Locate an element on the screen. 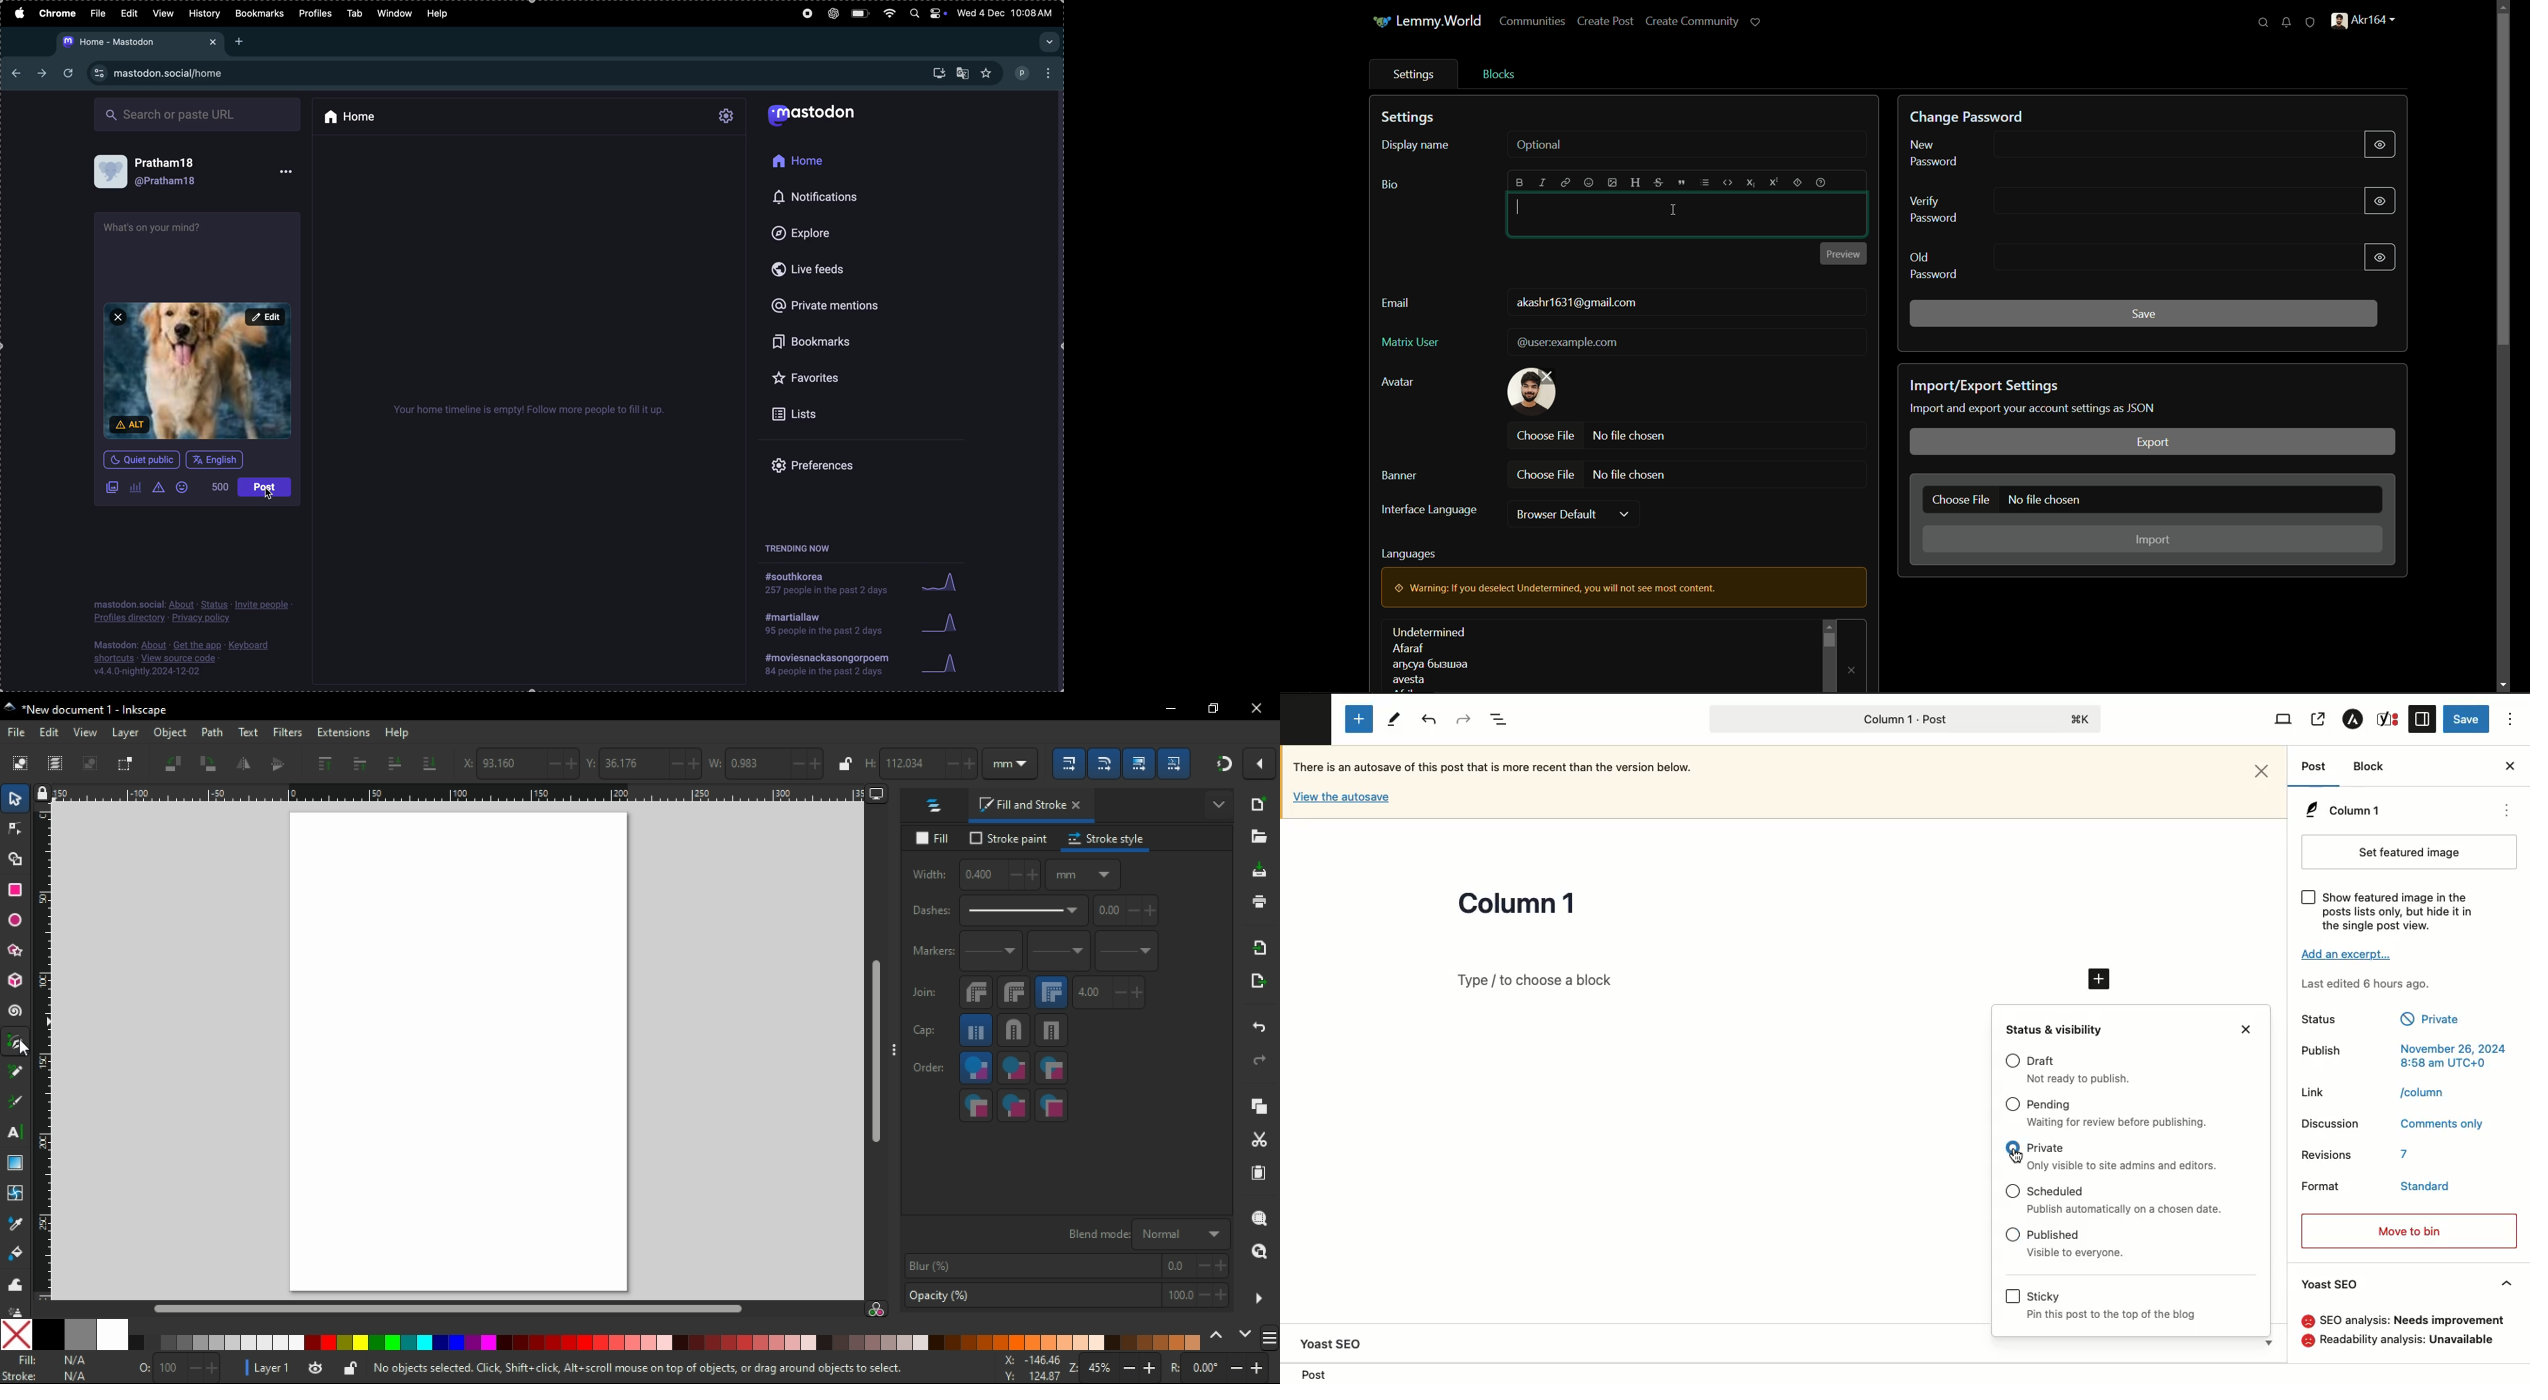  mastodon tab is located at coordinates (138, 42).